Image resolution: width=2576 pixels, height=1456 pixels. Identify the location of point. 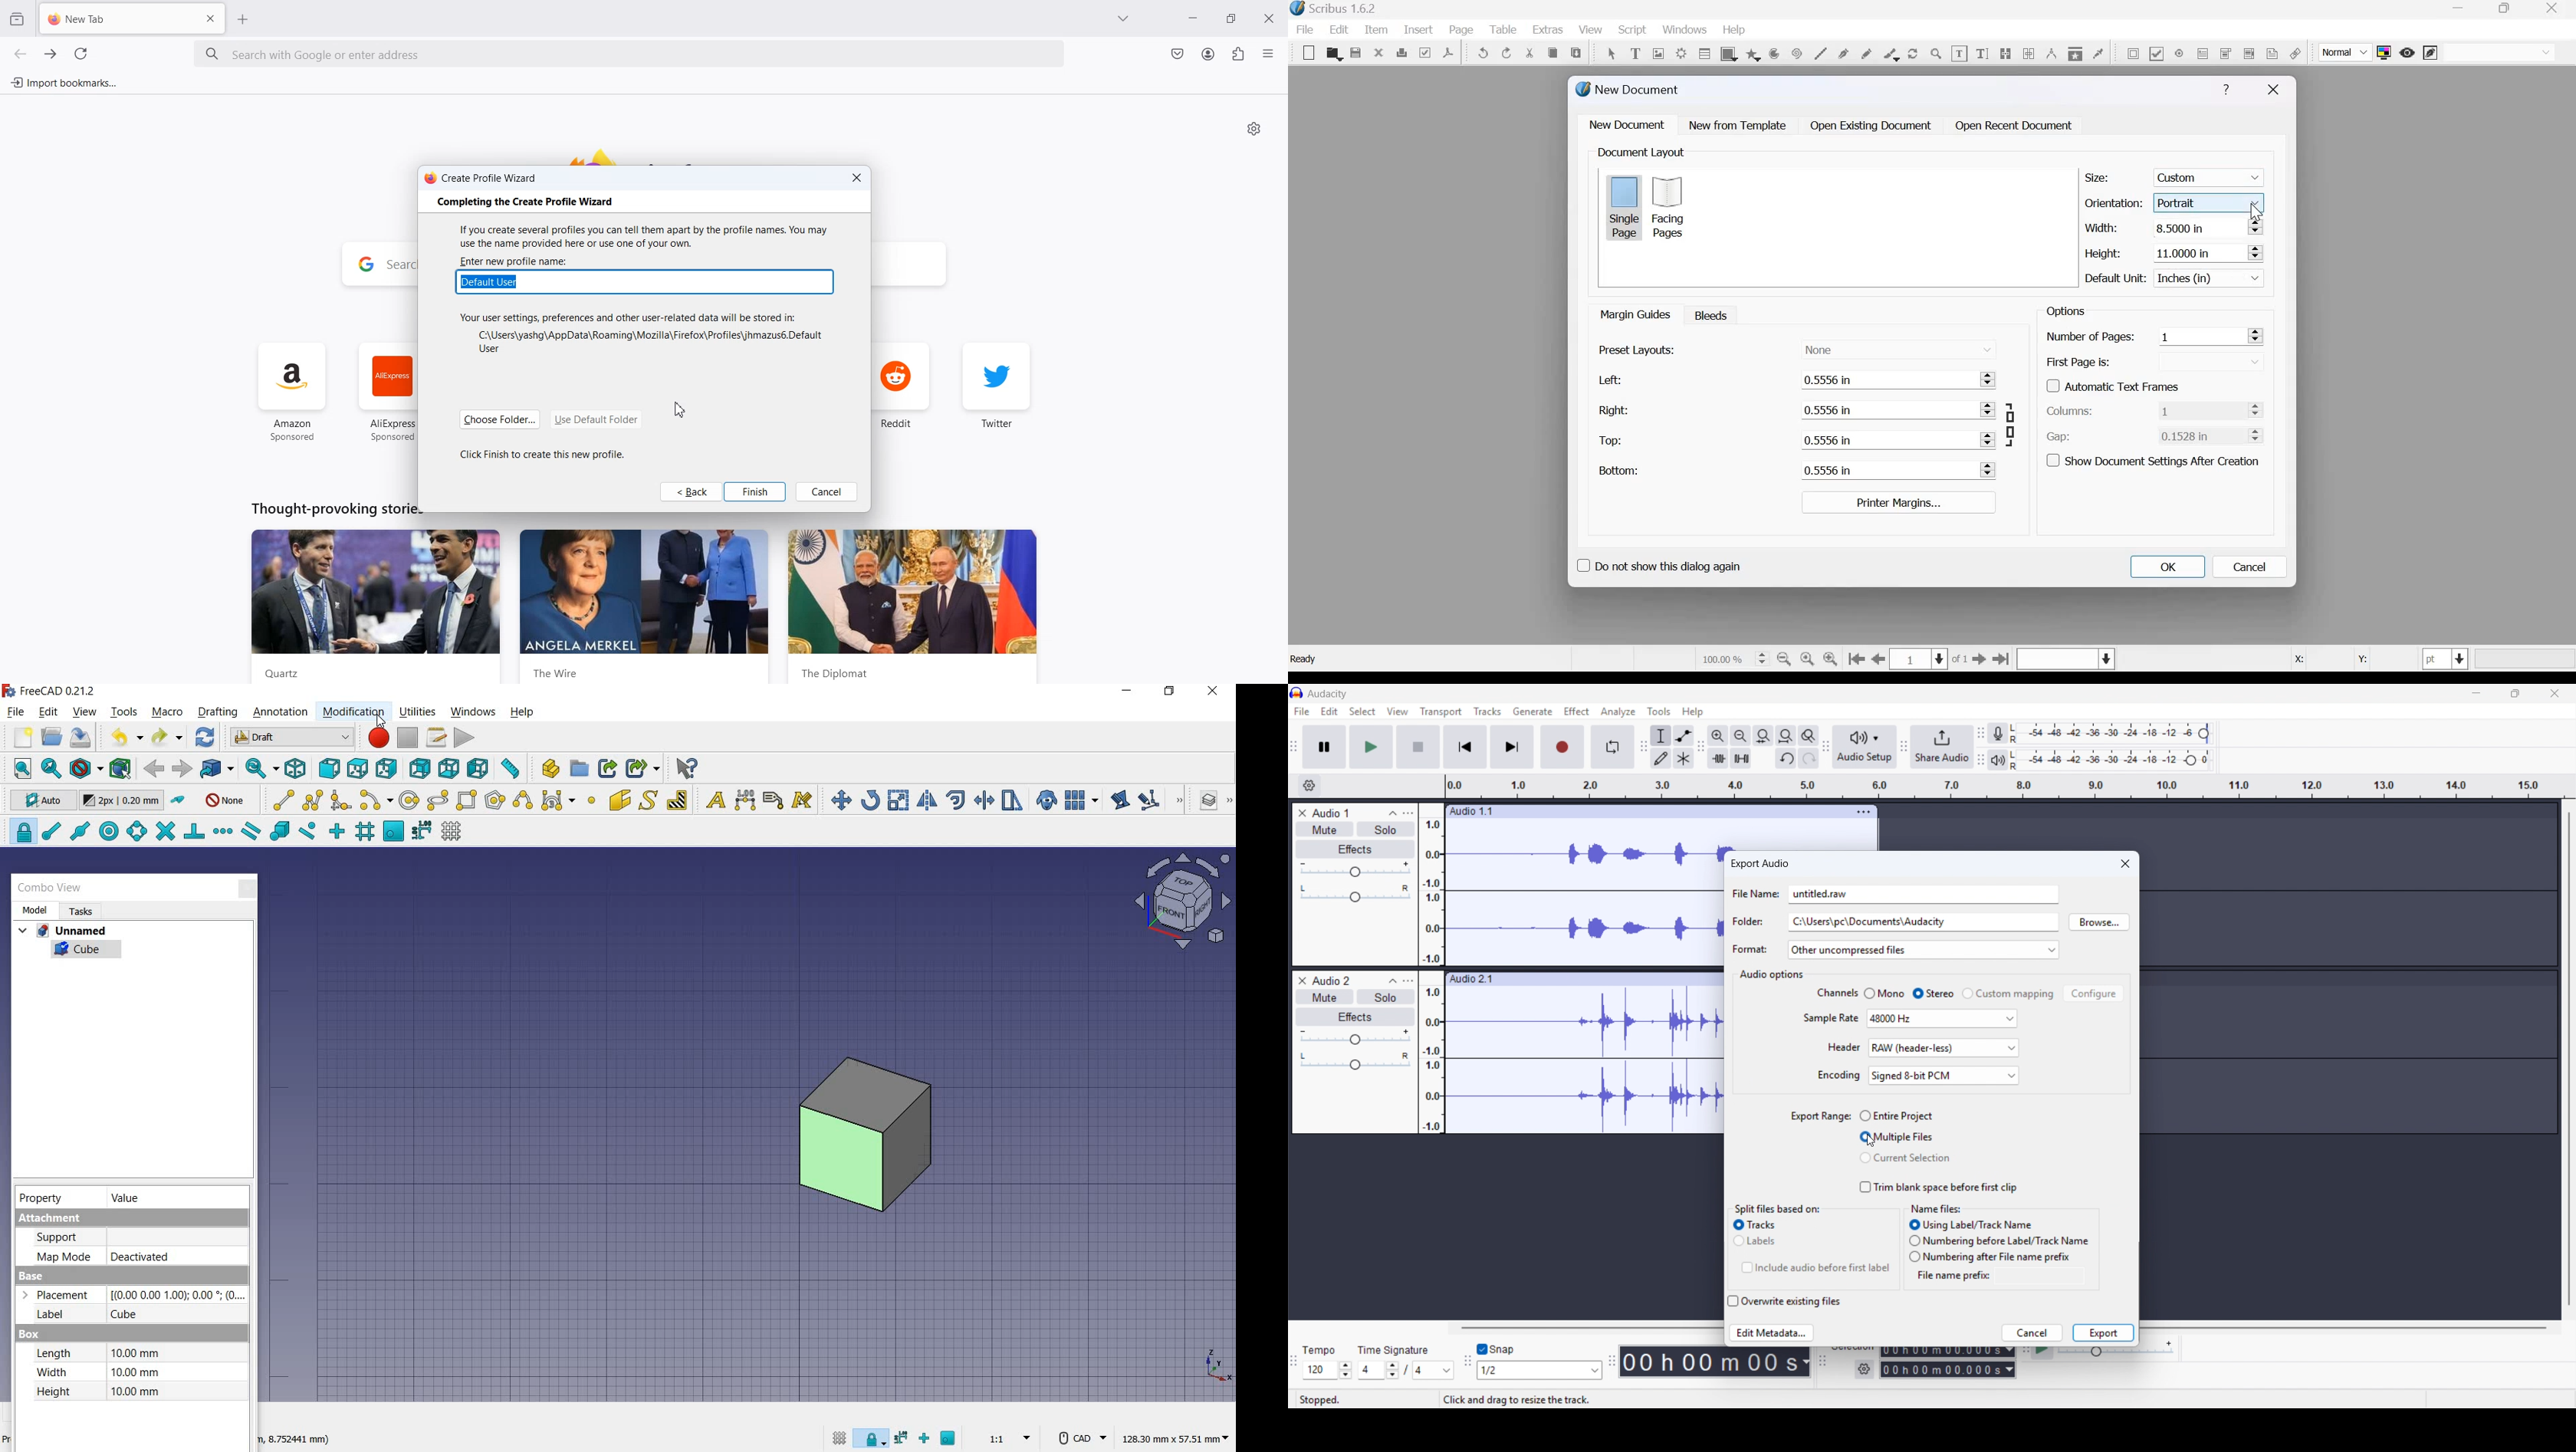
(592, 802).